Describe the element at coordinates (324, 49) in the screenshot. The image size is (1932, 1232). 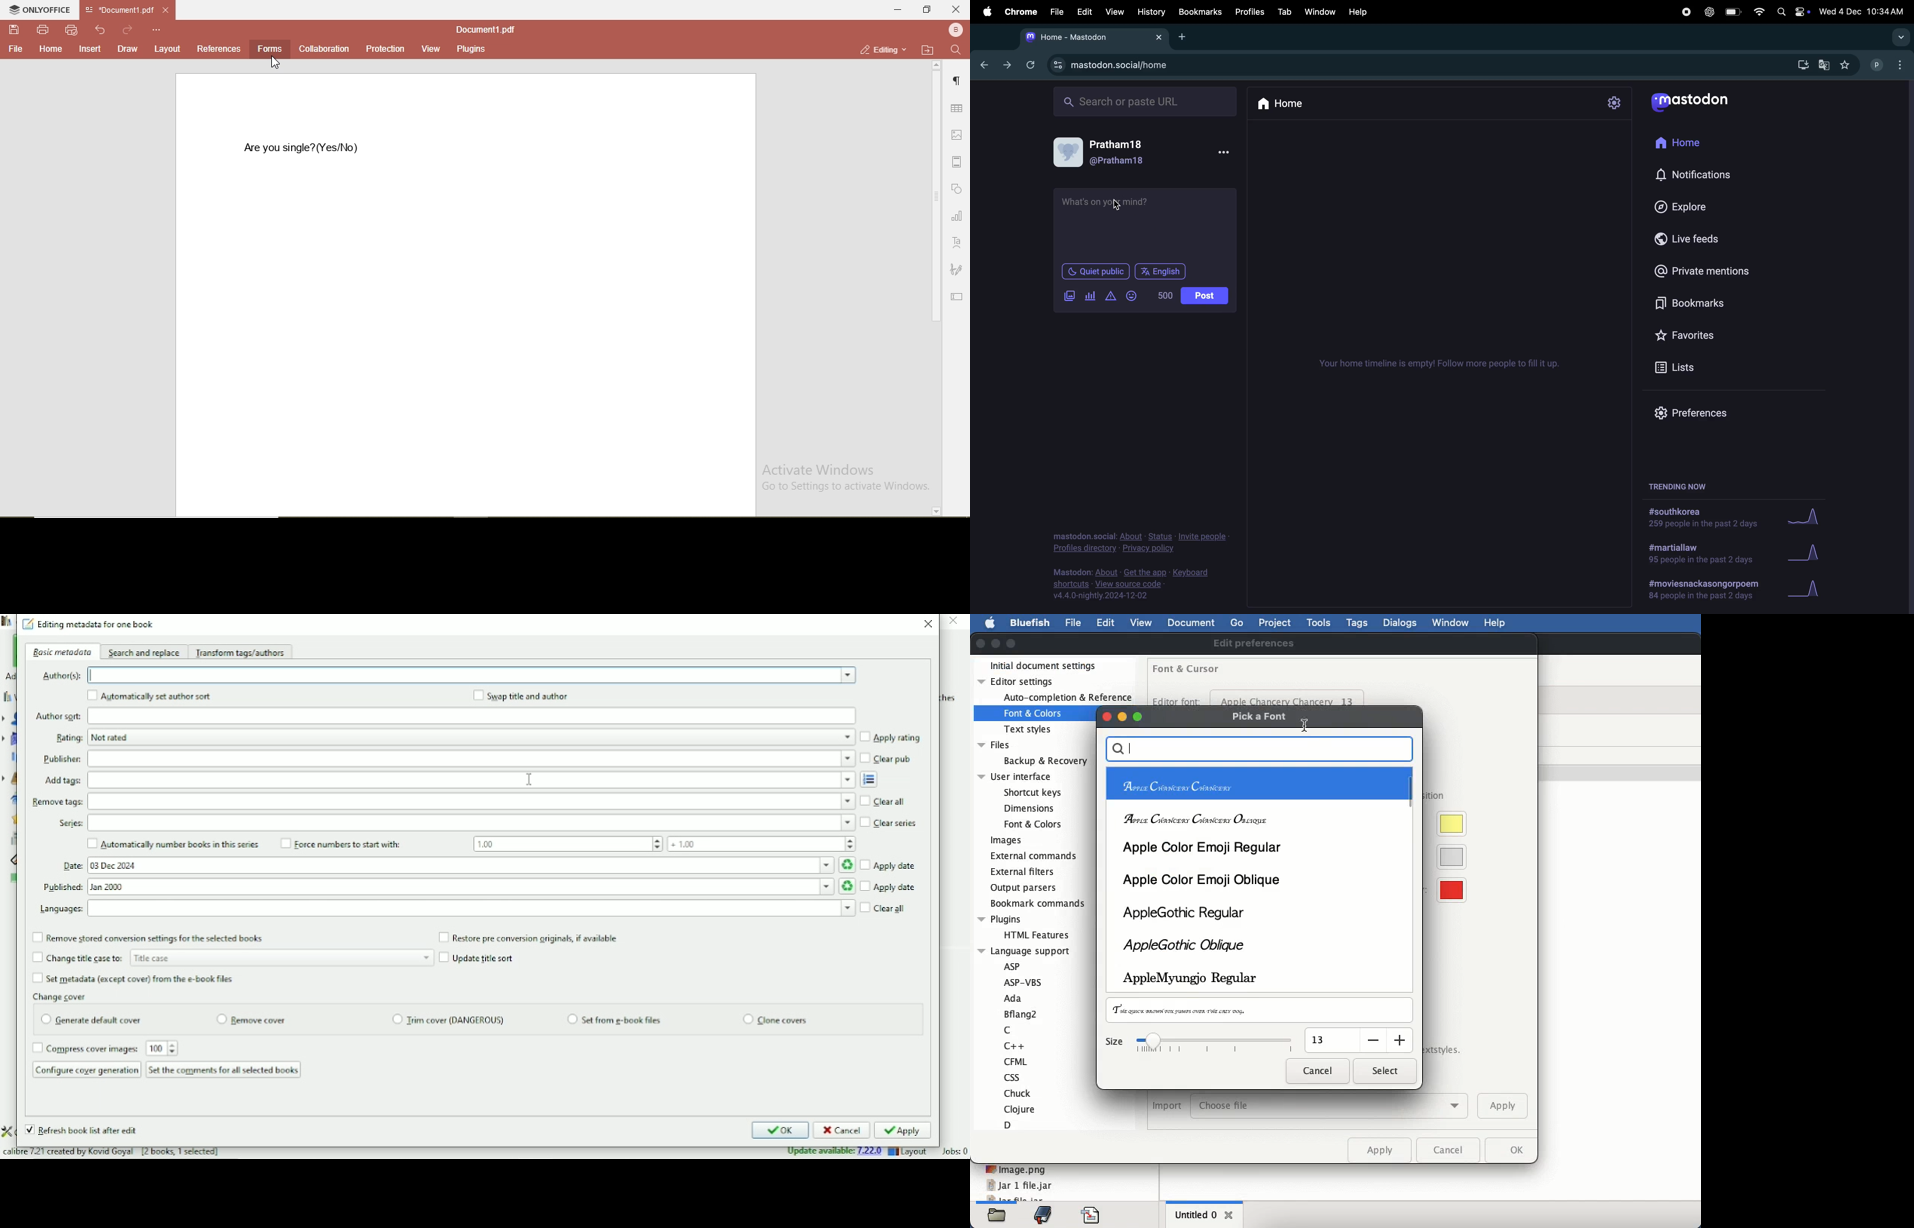
I see `collaboration` at that location.